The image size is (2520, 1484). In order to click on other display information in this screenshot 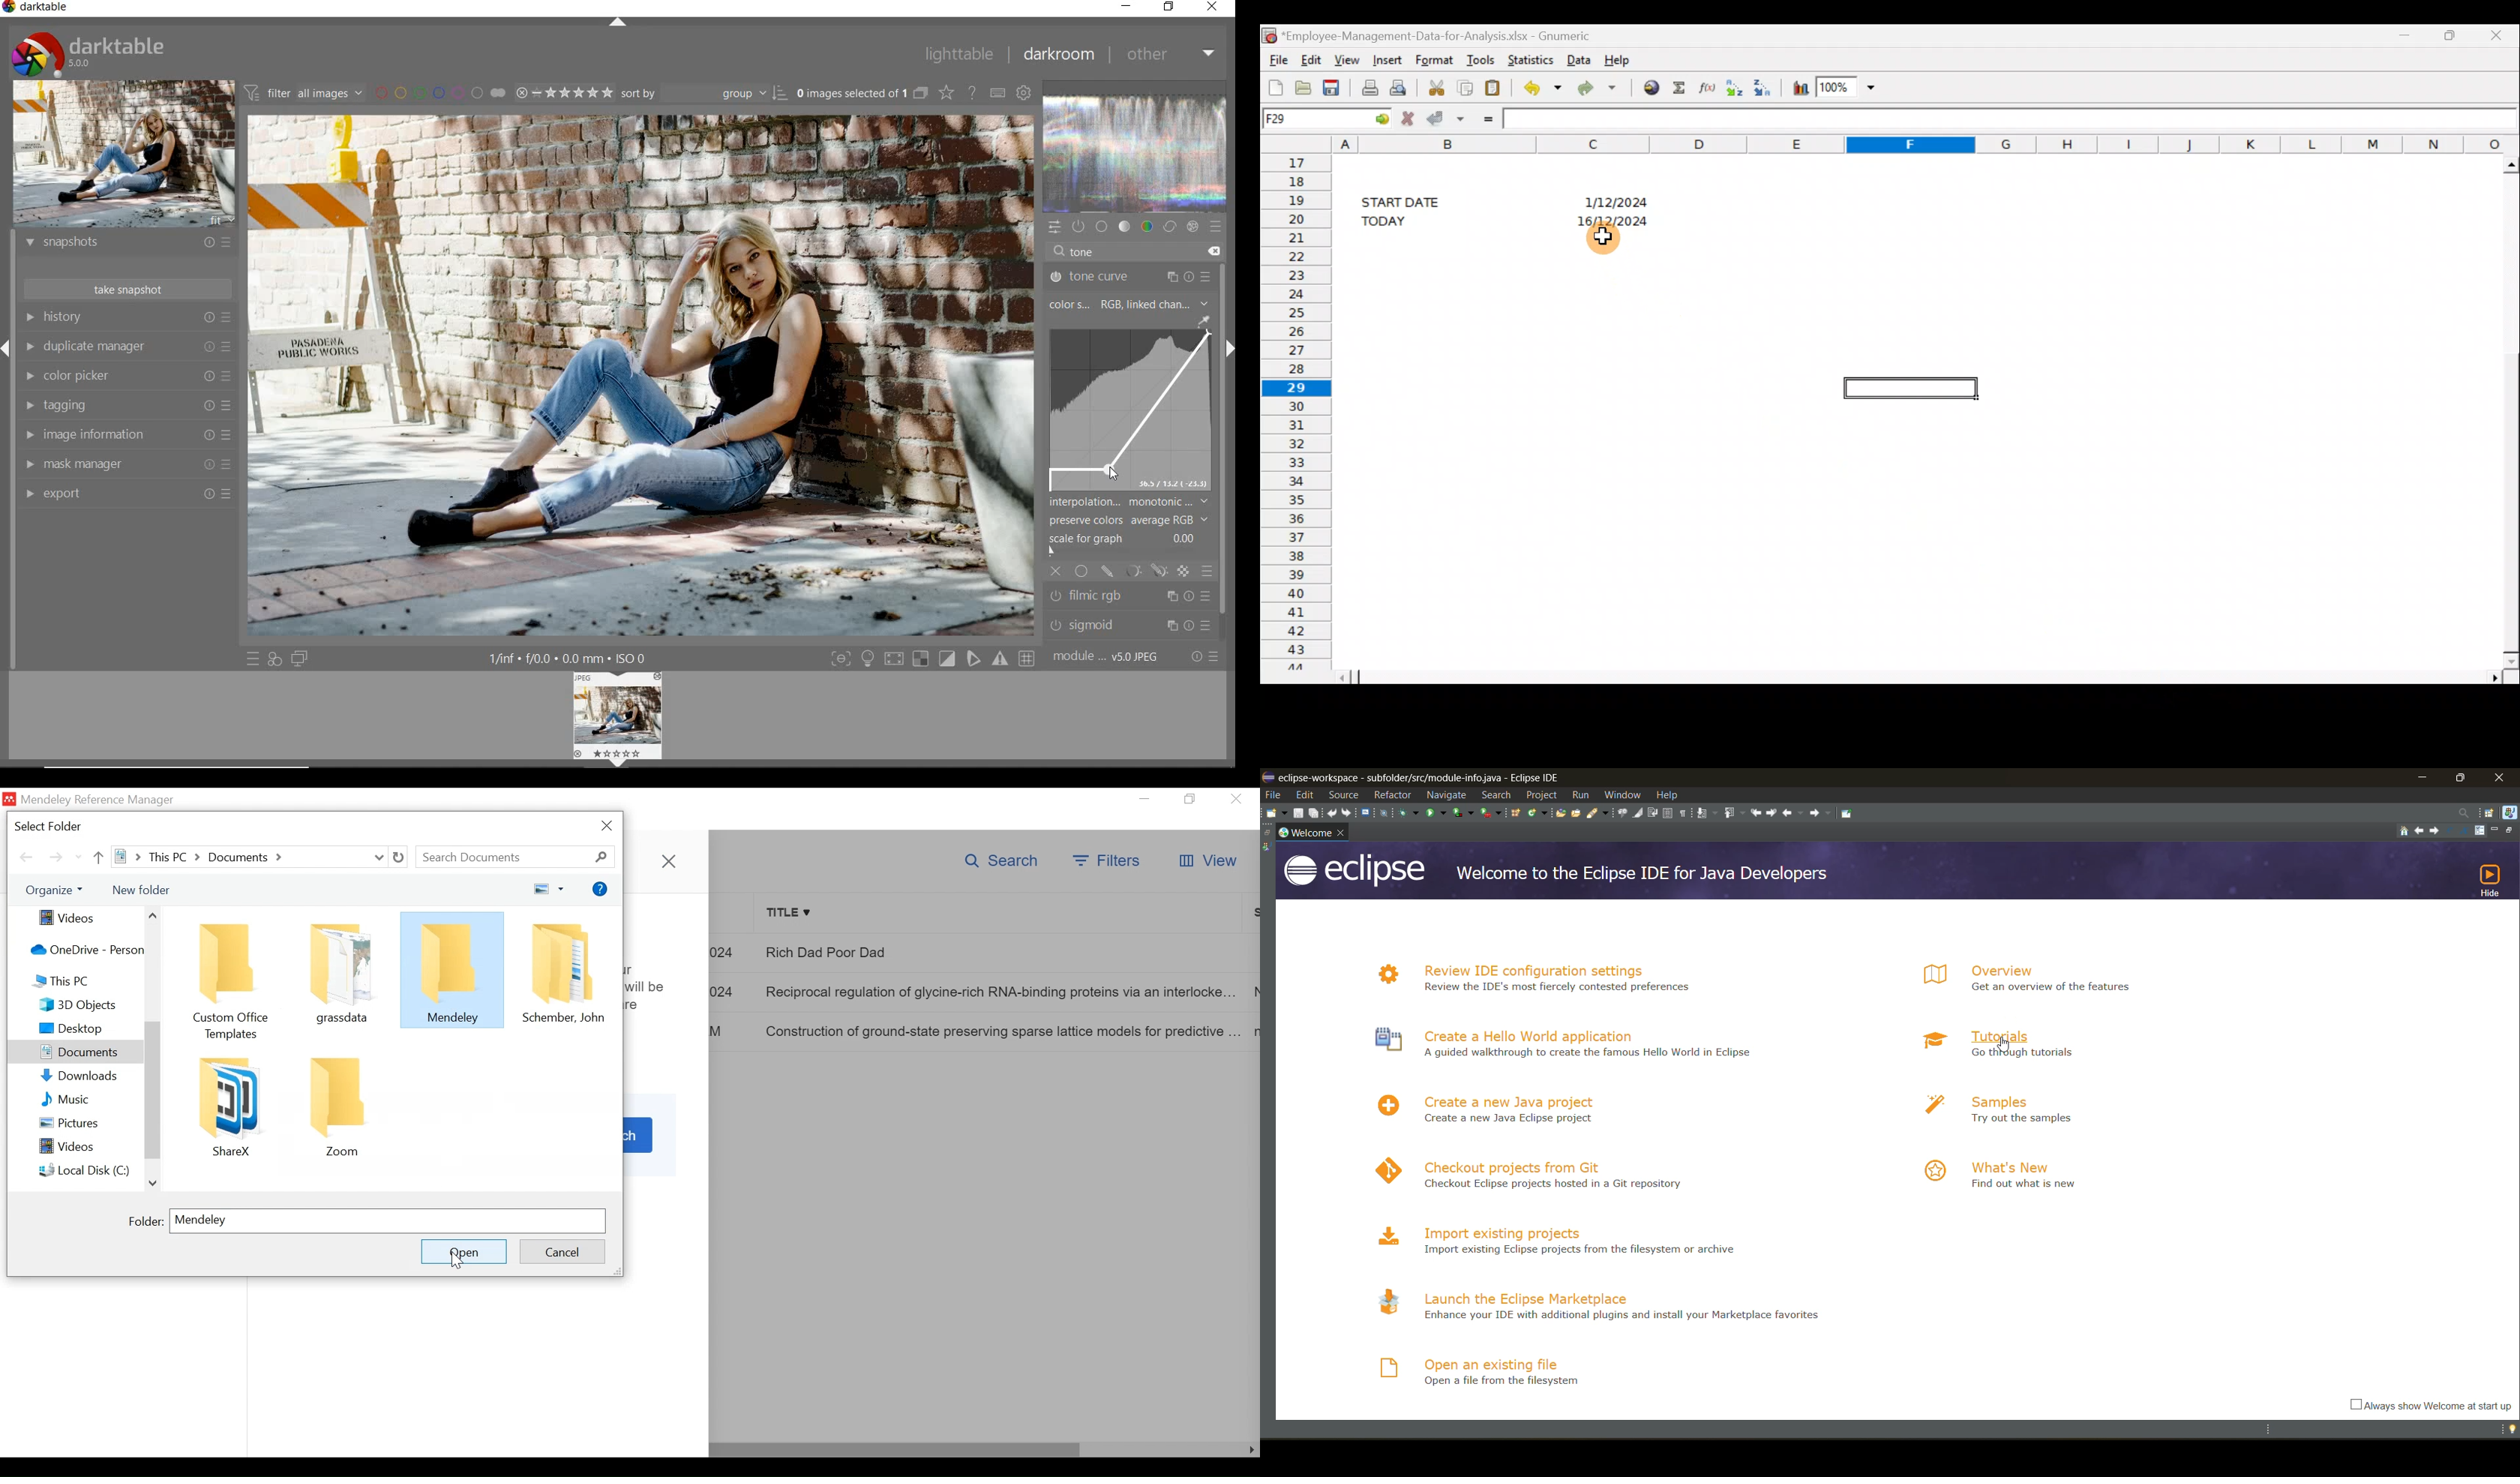, I will do `click(570, 658)`.